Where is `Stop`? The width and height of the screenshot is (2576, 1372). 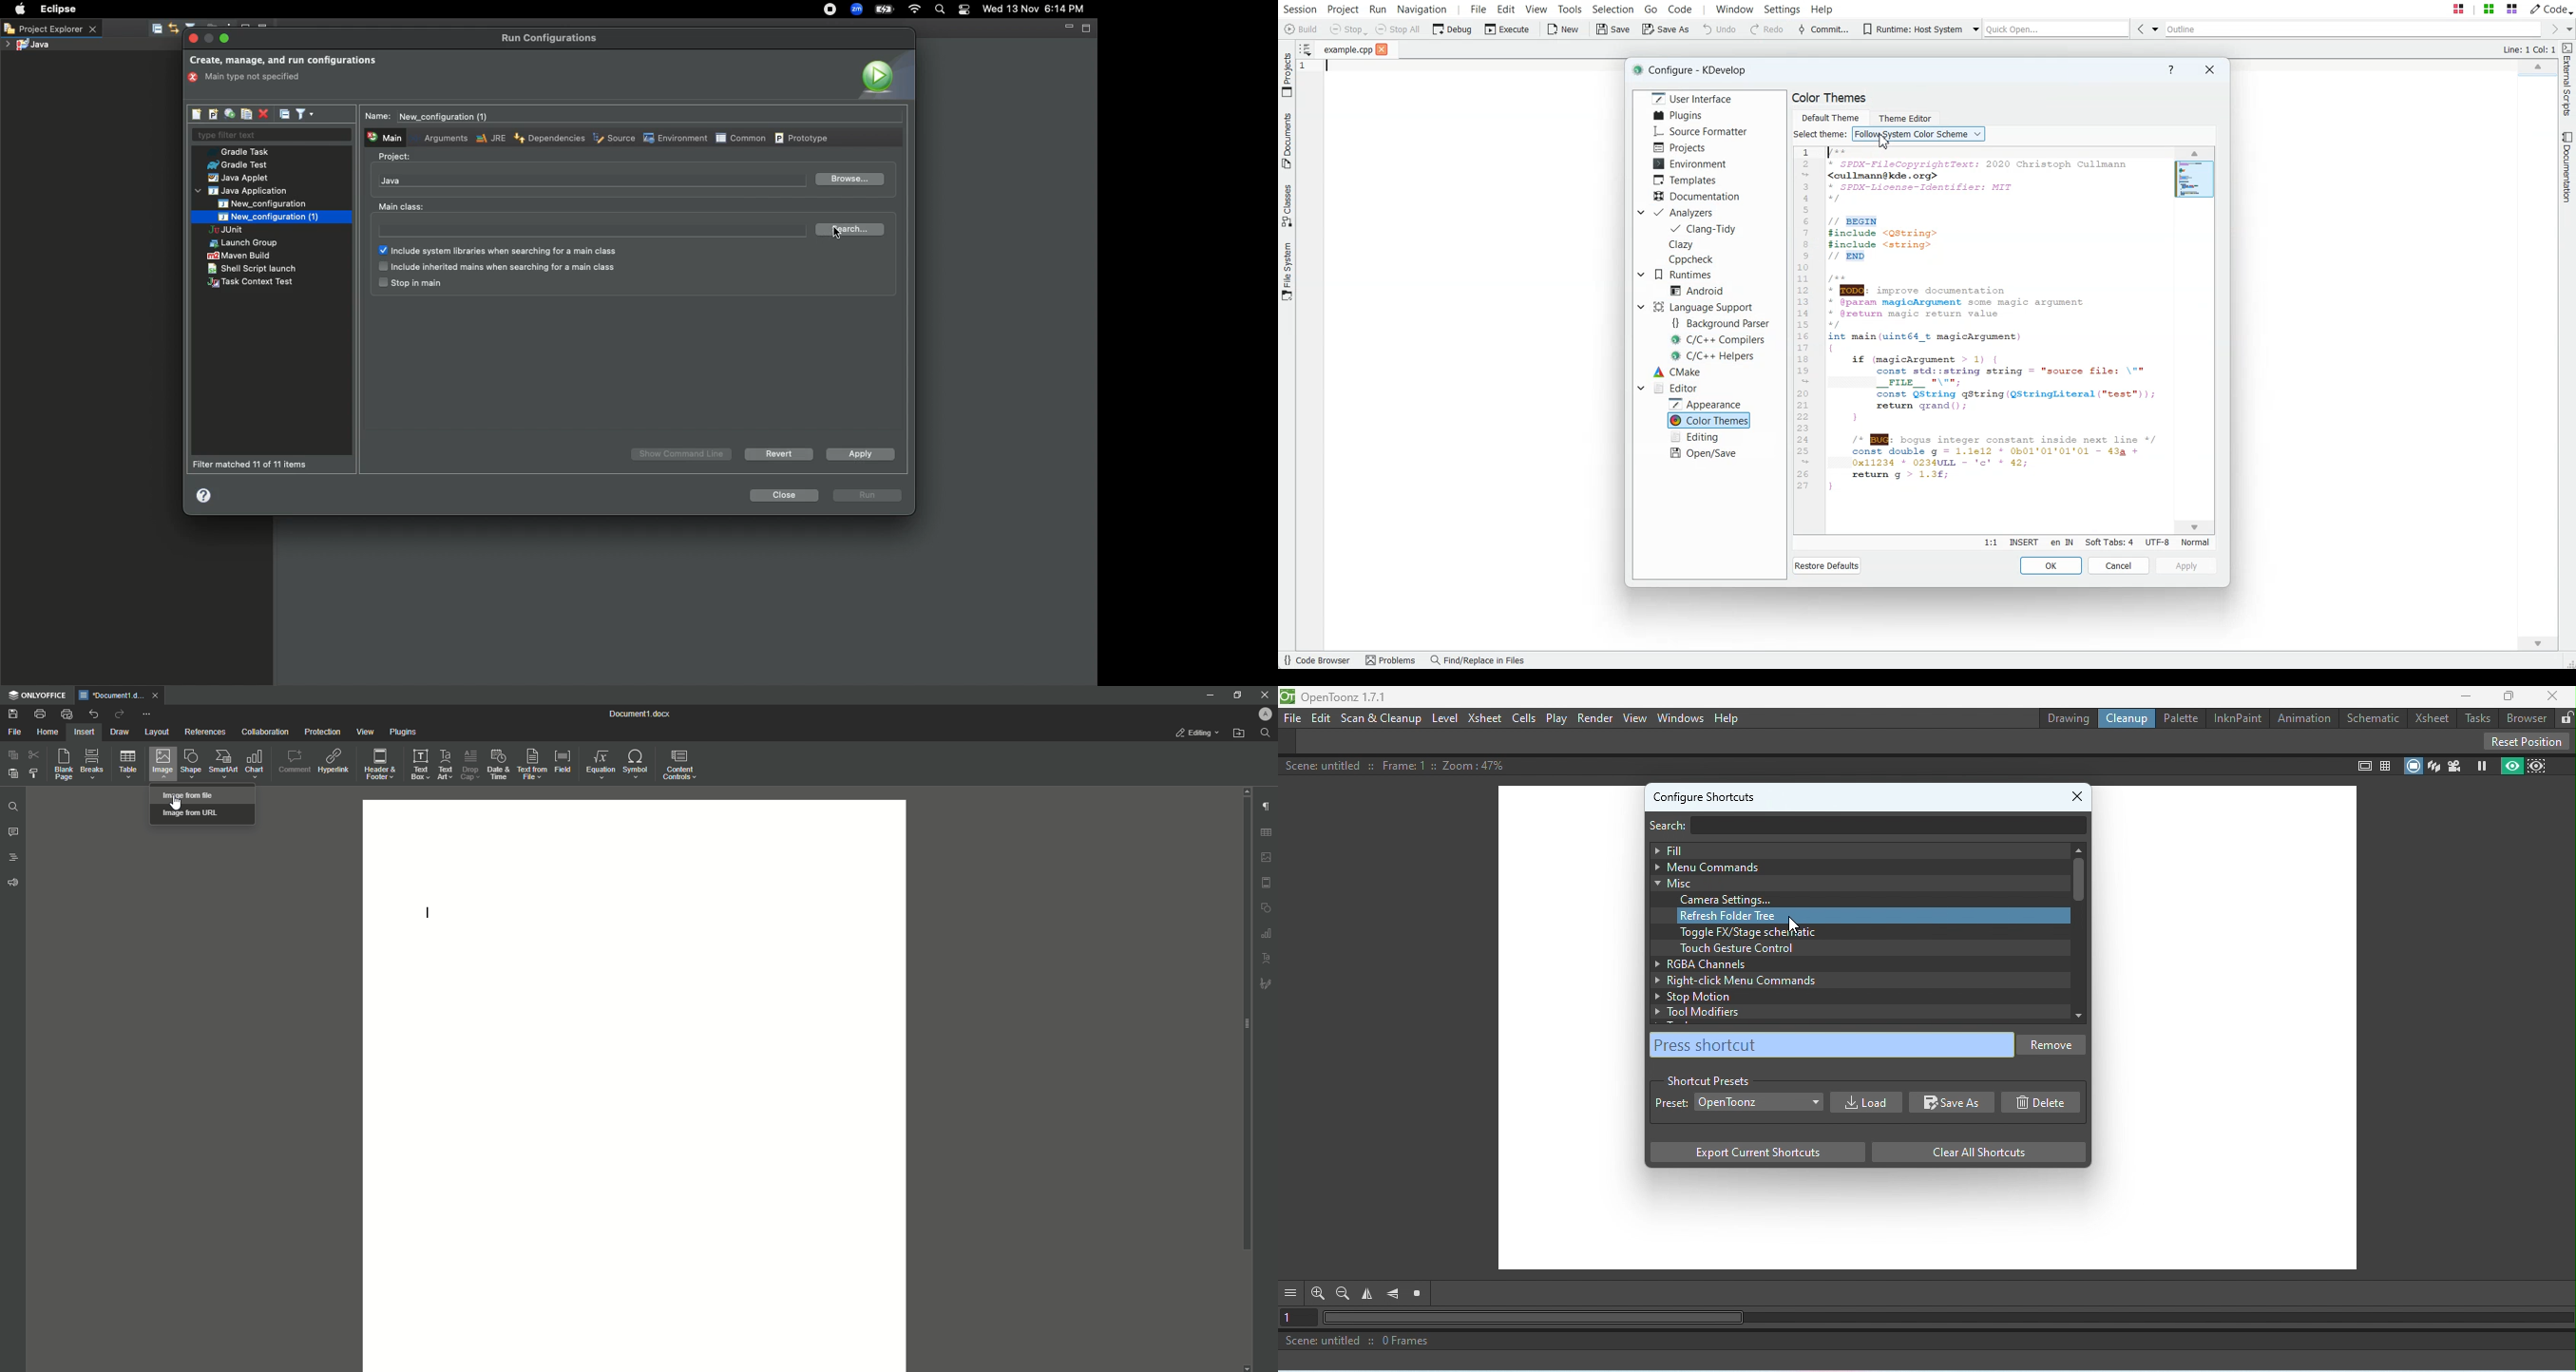 Stop is located at coordinates (1348, 30).